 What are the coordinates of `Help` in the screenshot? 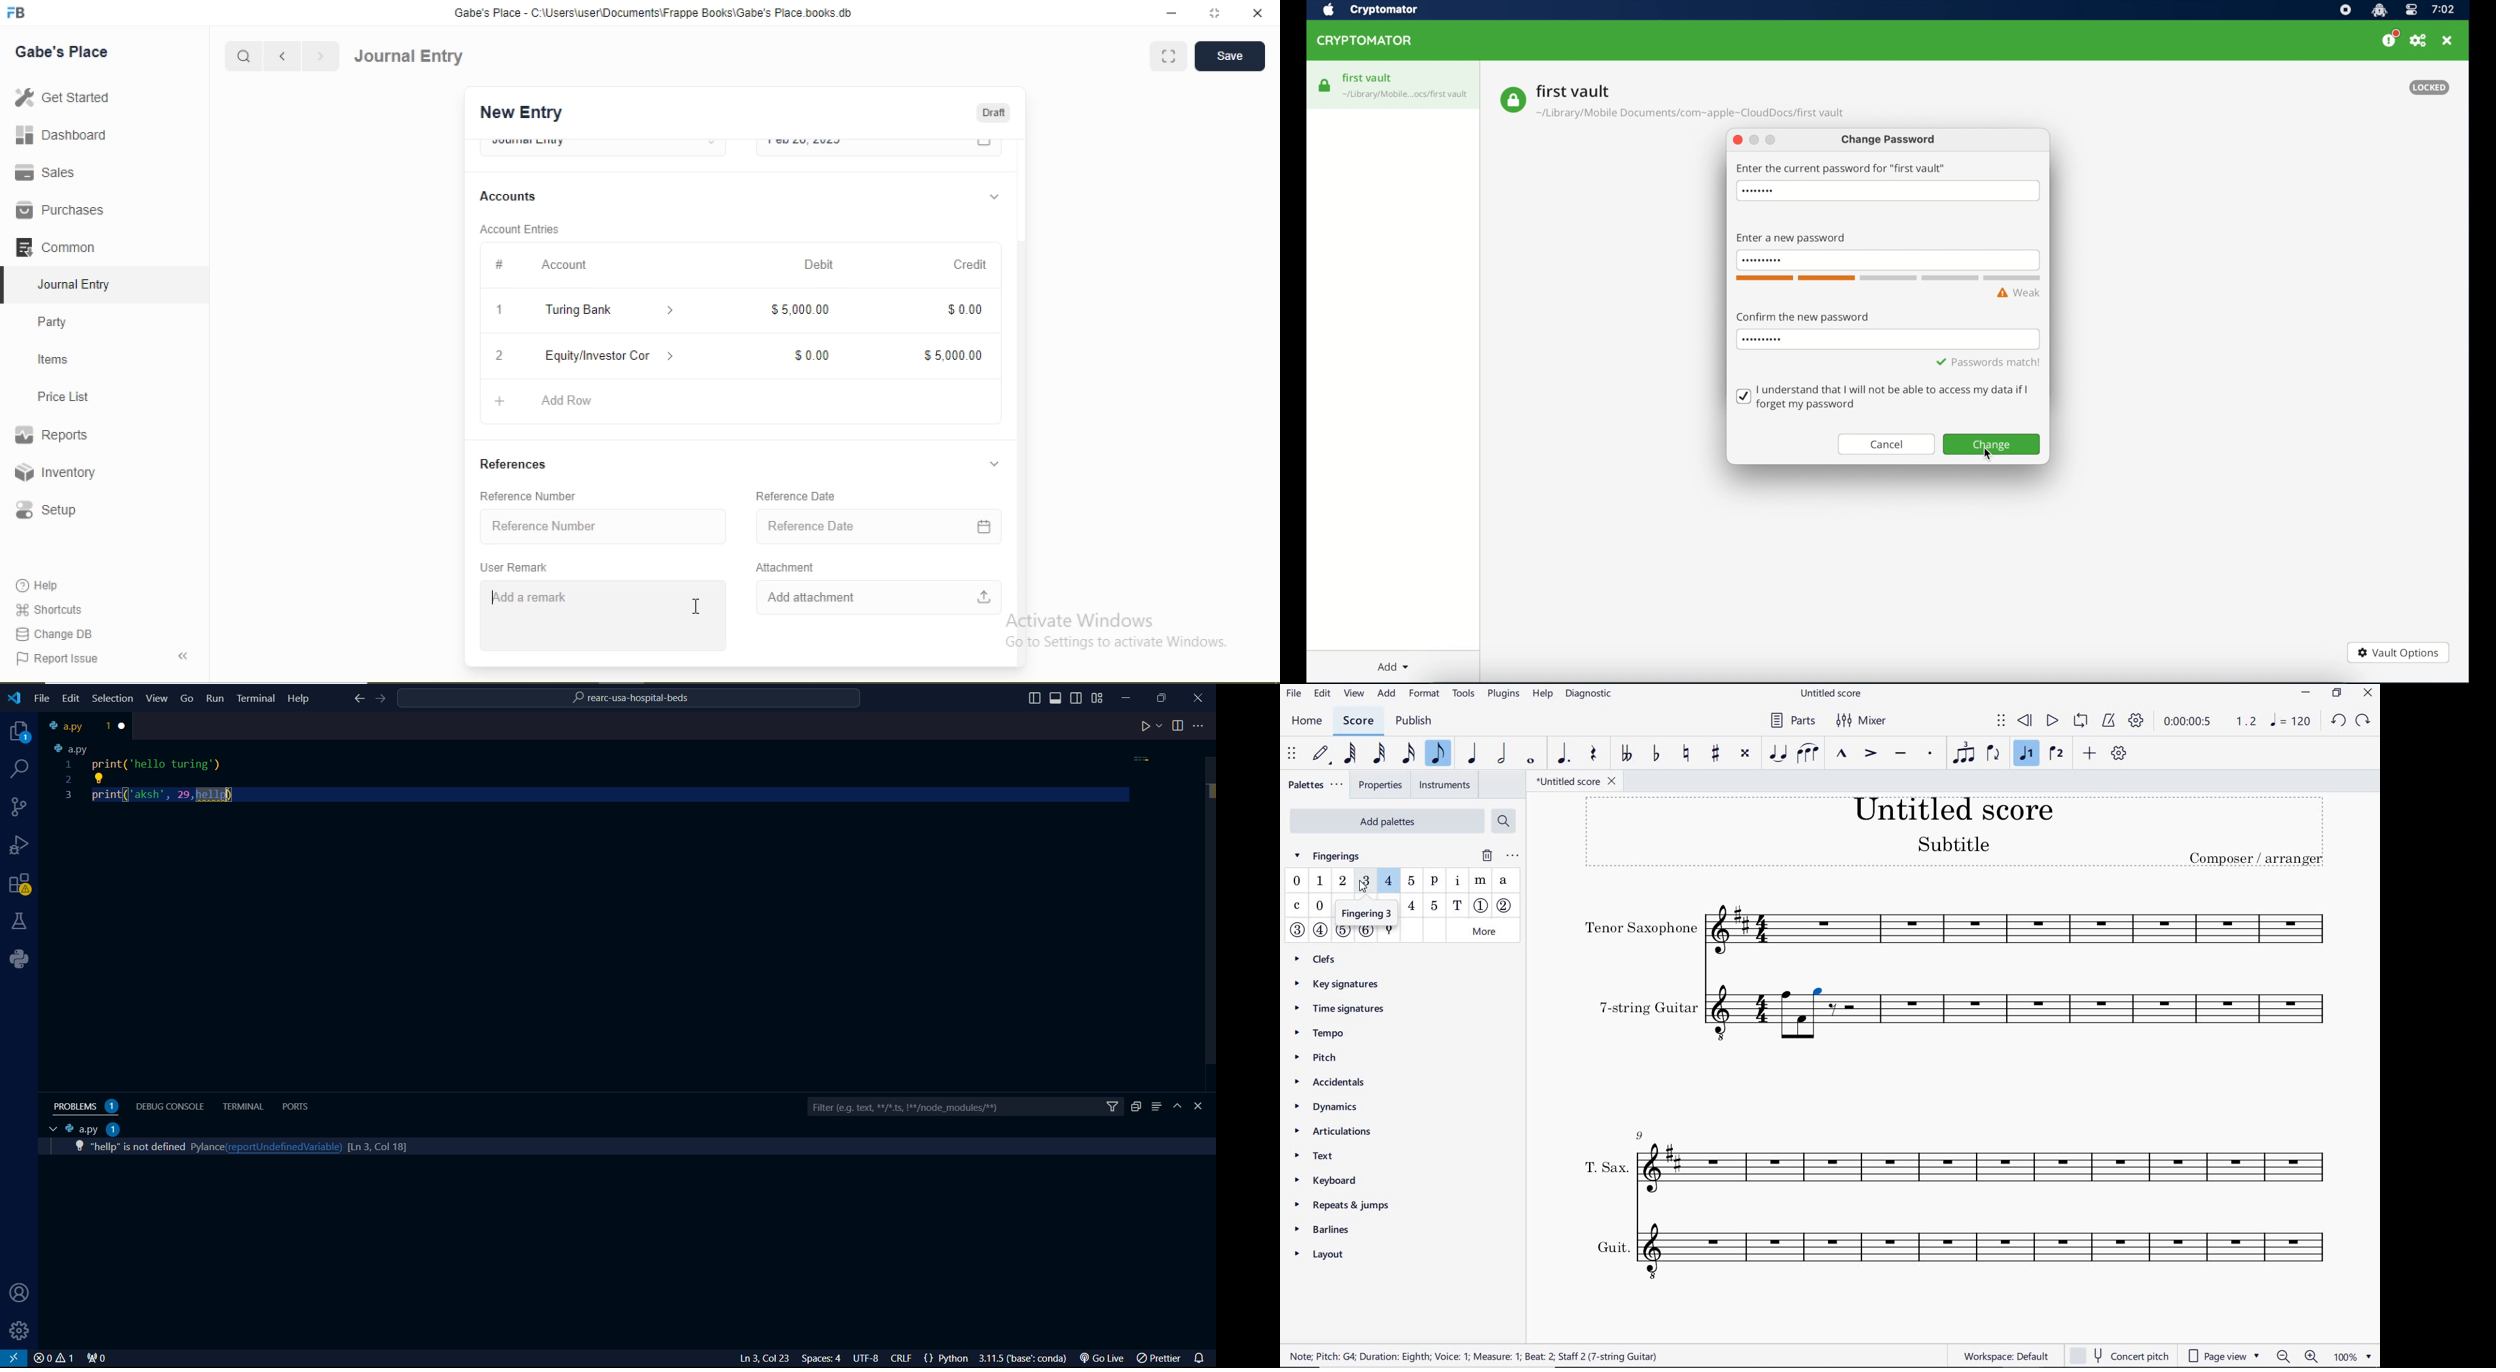 It's located at (39, 585).